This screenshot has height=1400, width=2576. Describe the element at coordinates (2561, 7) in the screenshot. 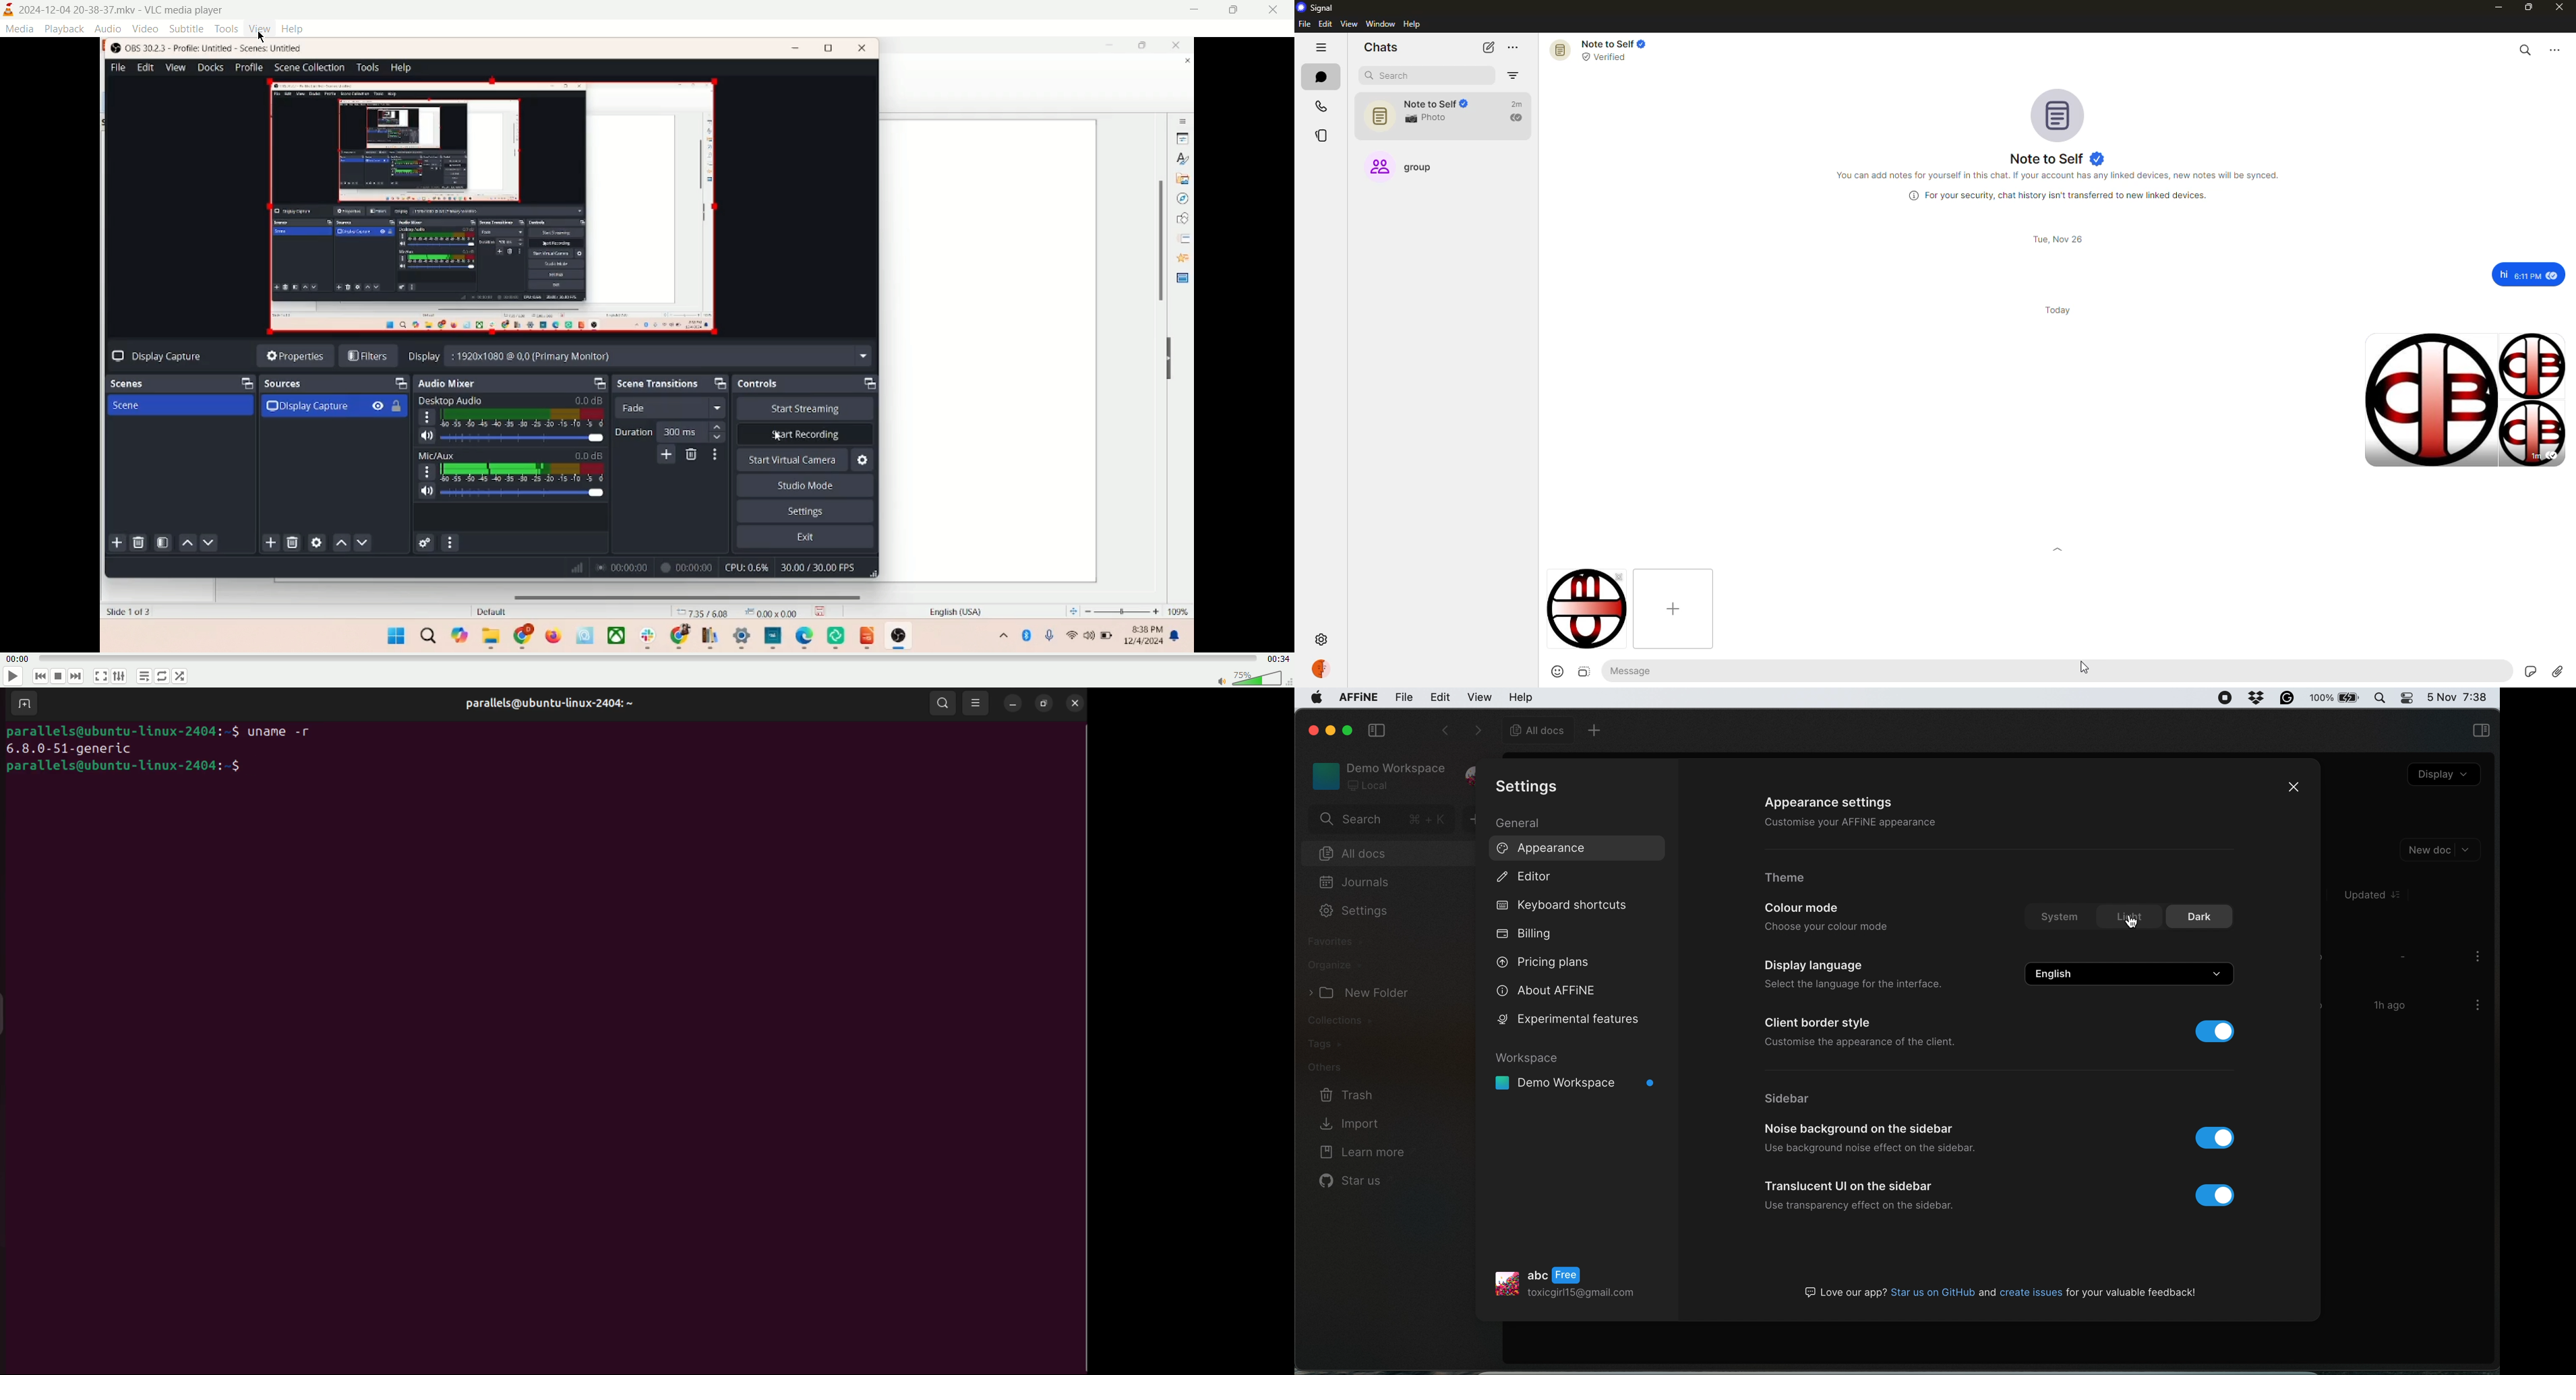

I see `close` at that location.